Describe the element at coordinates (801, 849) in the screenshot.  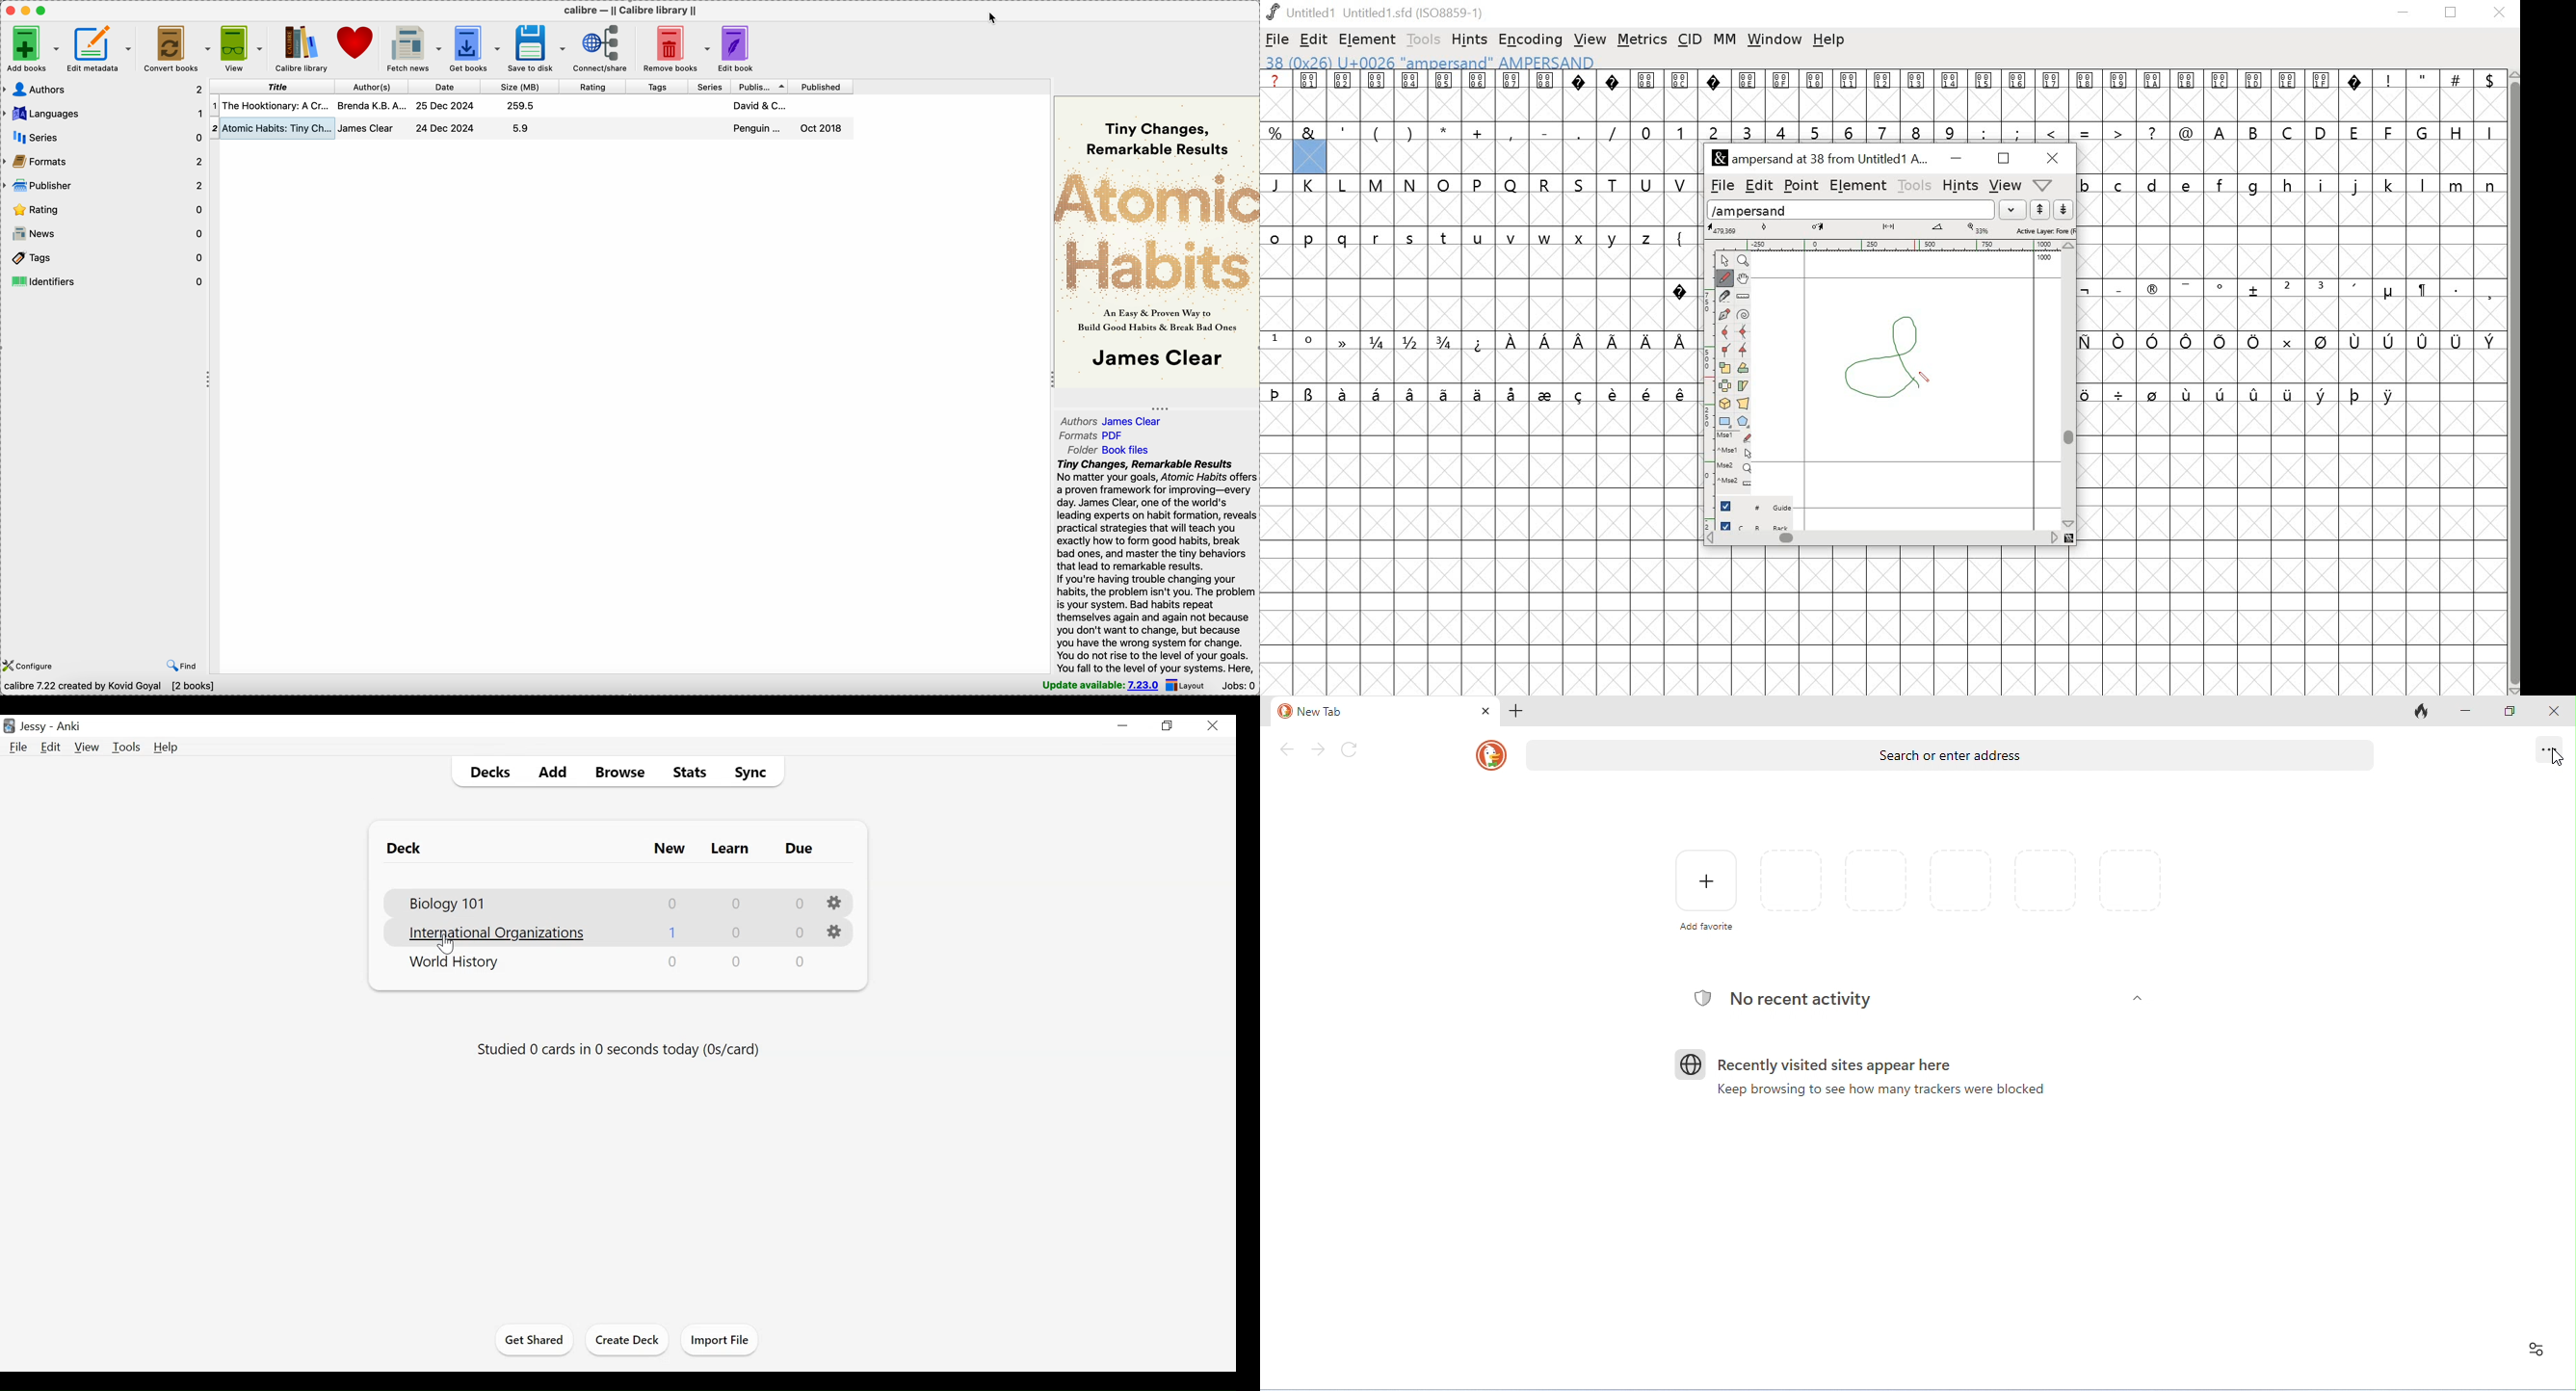
I see `Due` at that location.